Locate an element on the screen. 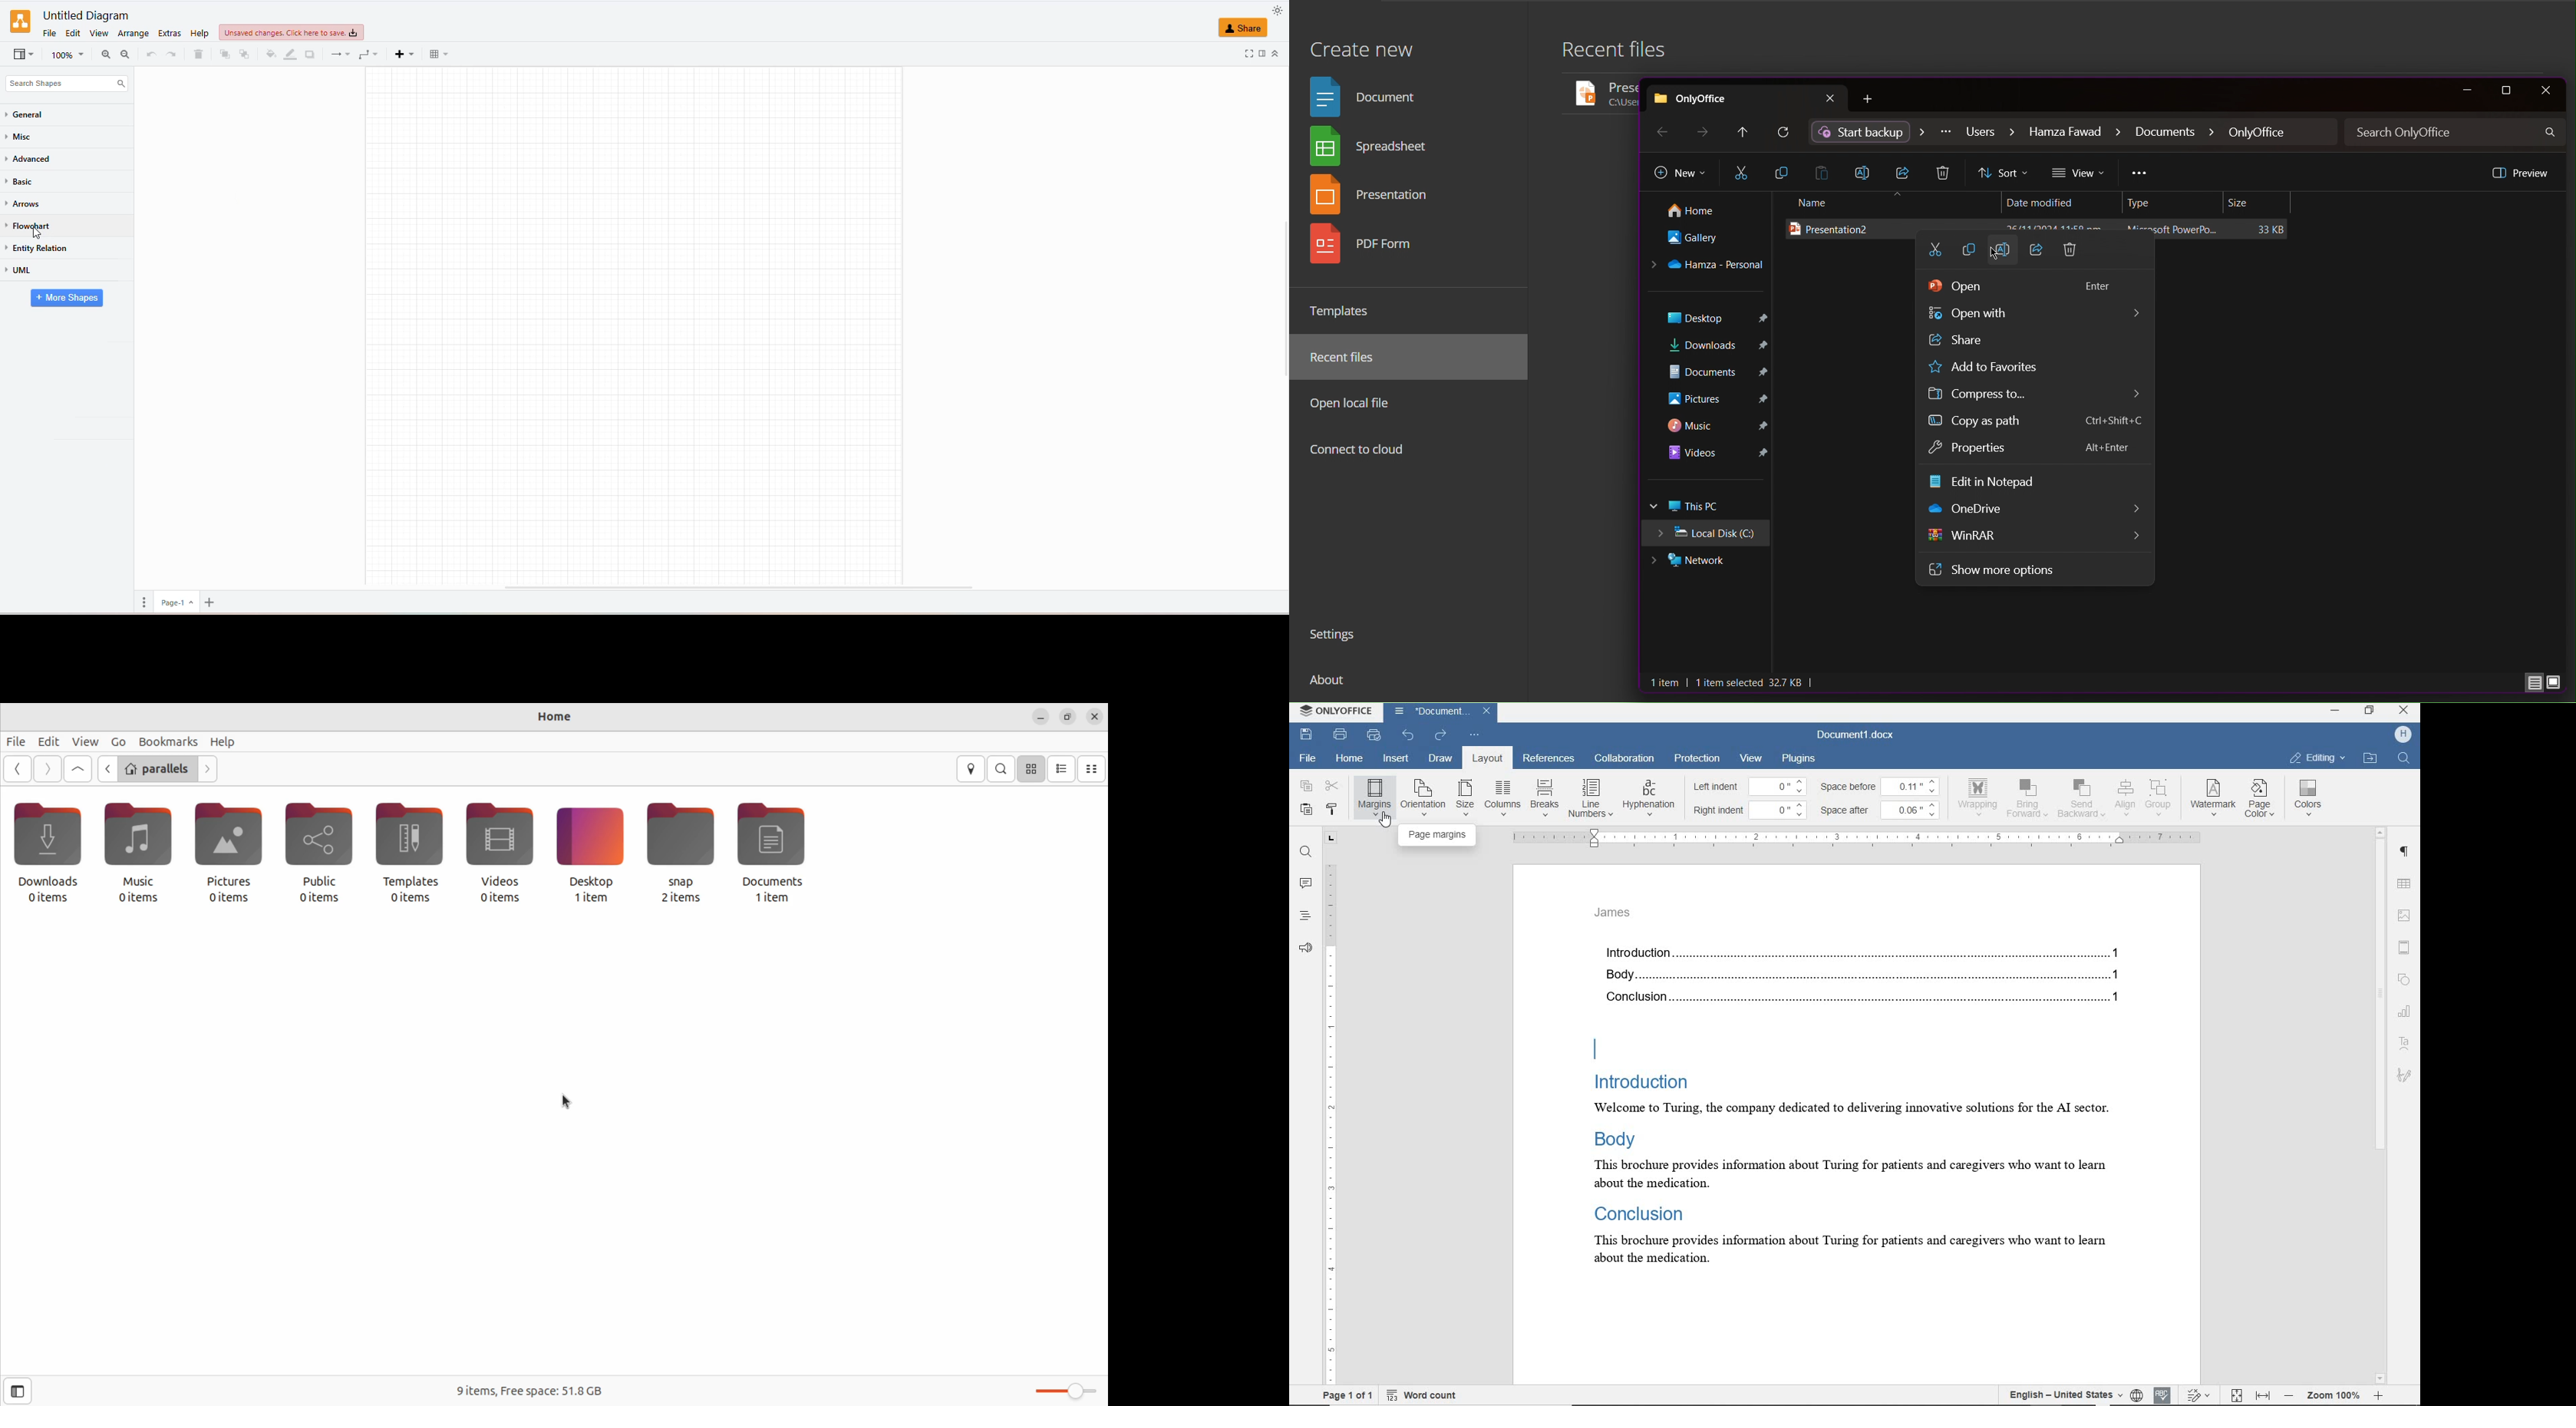 This screenshot has height=1428, width=2576. undo is located at coordinates (1407, 735).